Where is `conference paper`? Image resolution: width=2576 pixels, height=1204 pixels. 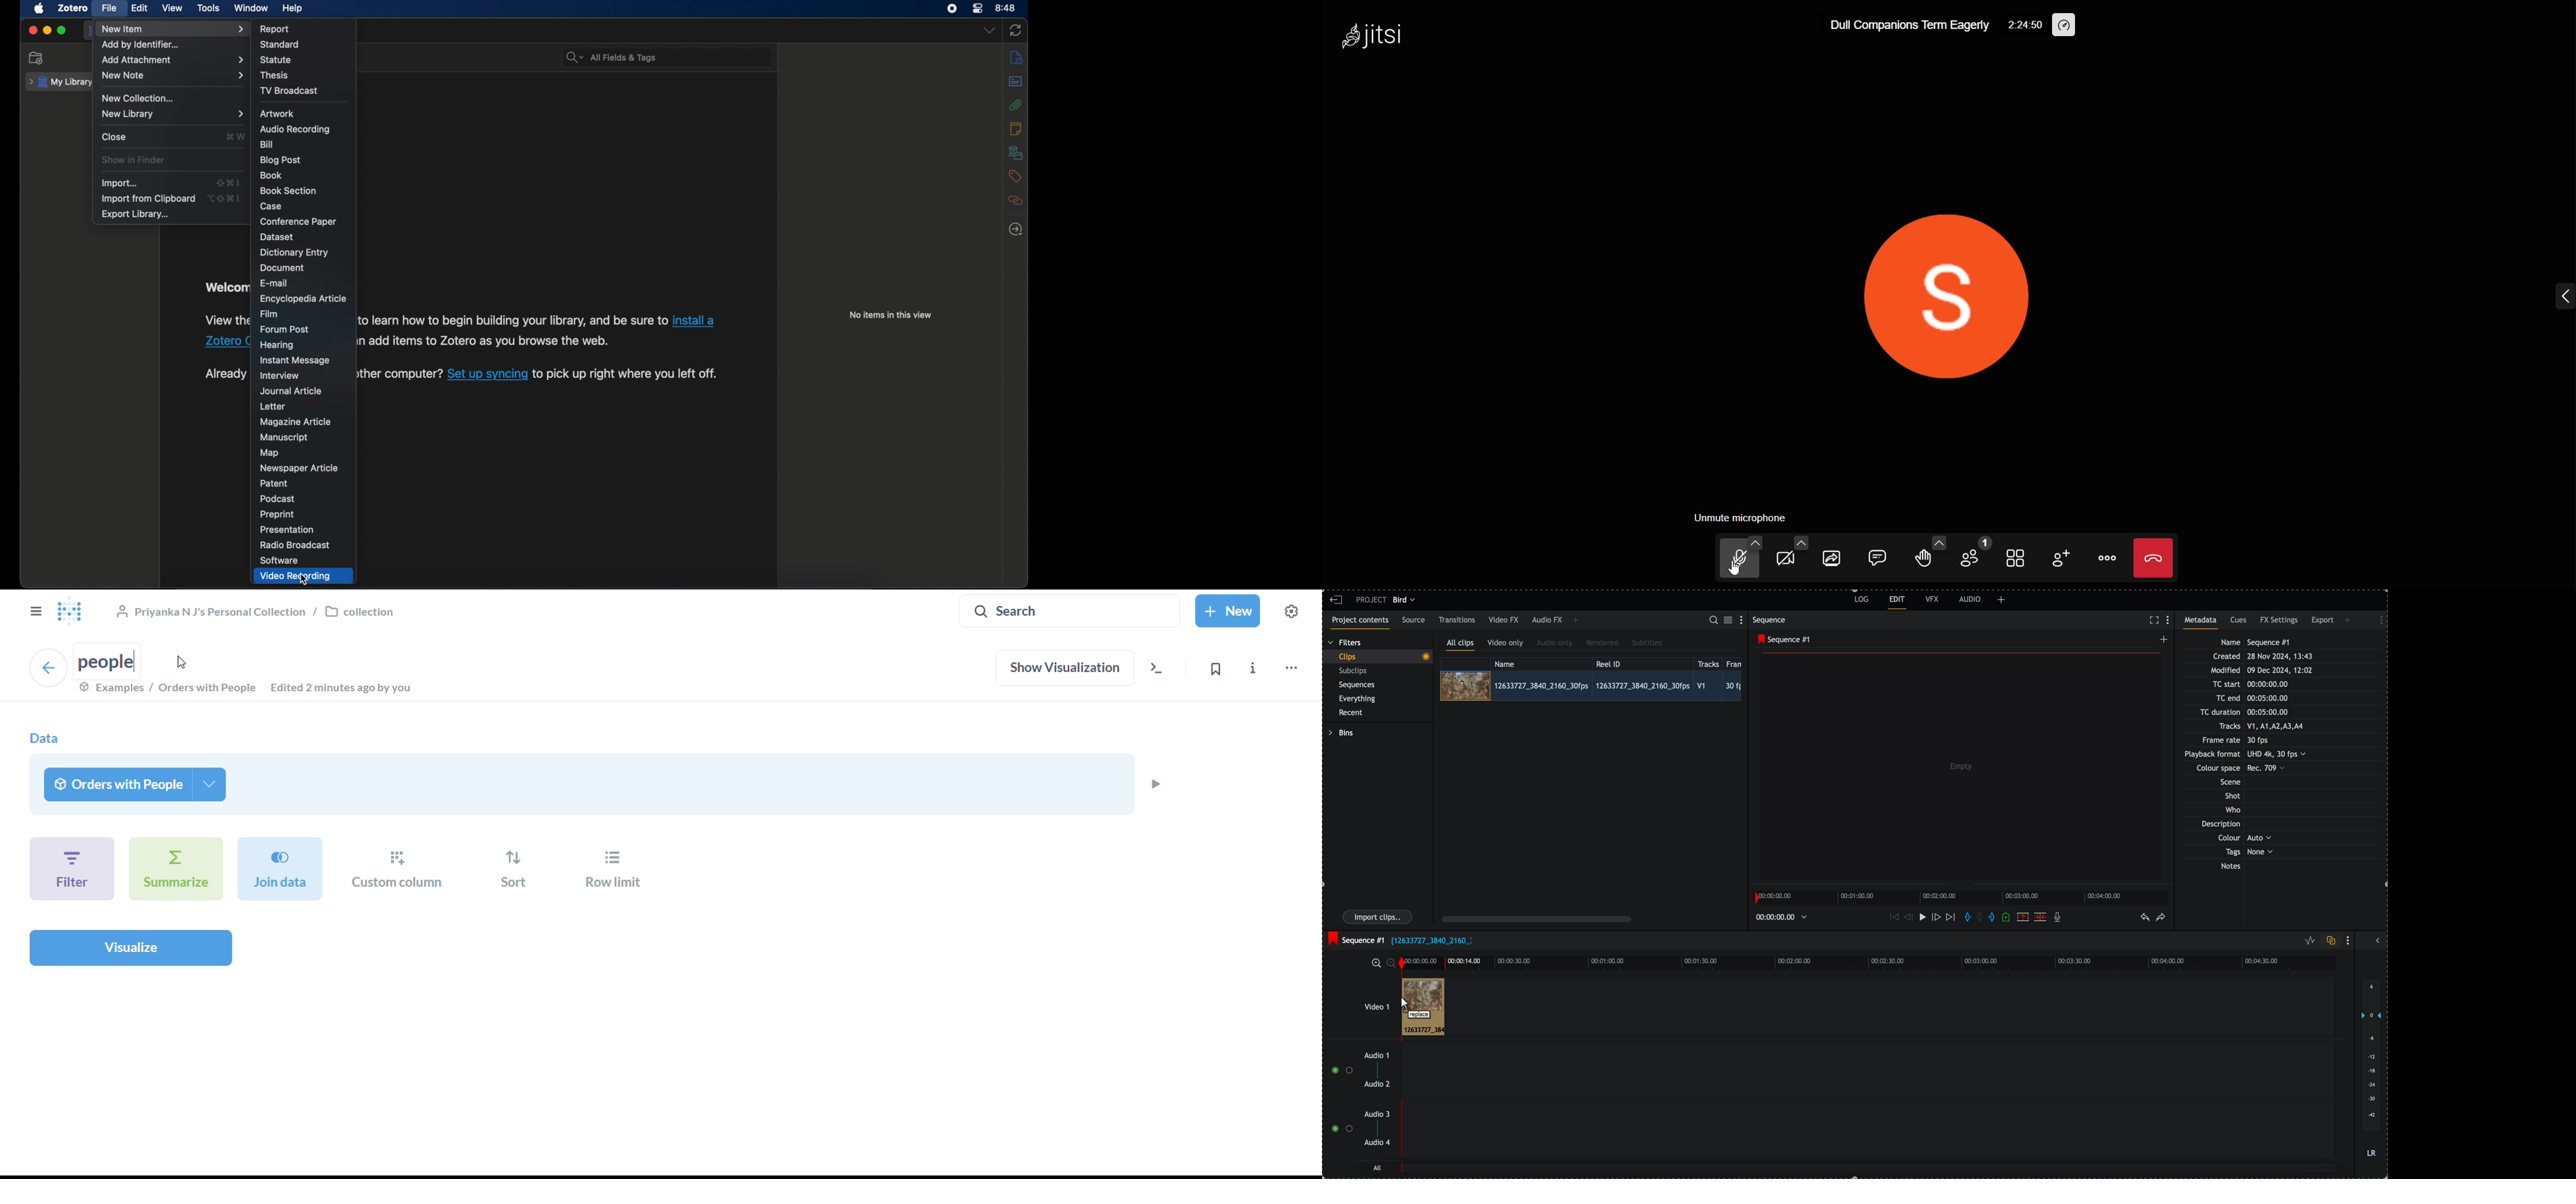 conference paper is located at coordinates (299, 222).